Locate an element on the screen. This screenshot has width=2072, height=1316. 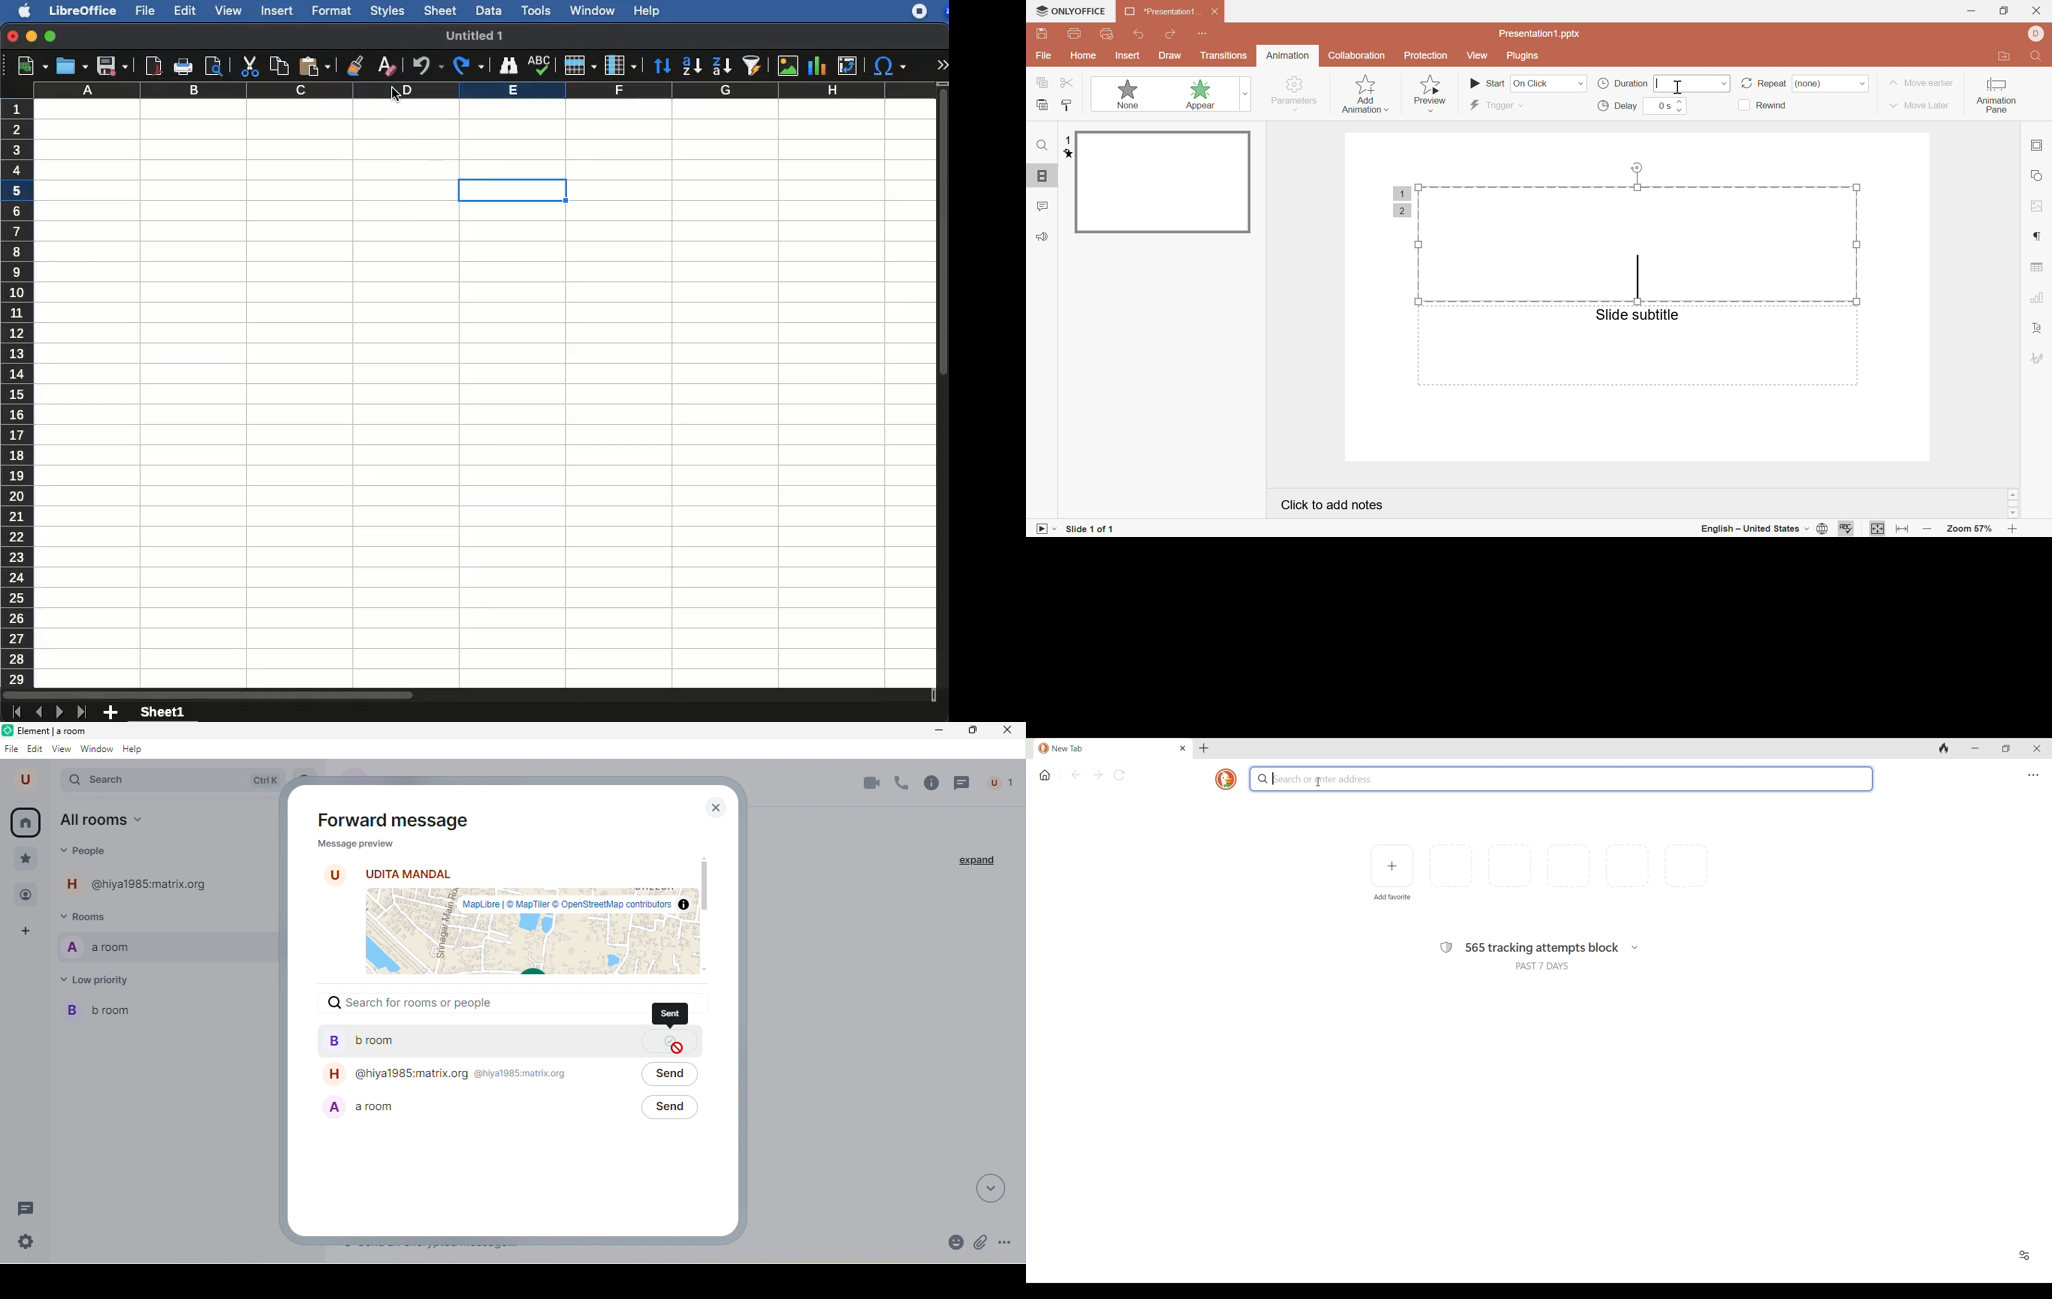
threads is located at coordinates (961, 784).